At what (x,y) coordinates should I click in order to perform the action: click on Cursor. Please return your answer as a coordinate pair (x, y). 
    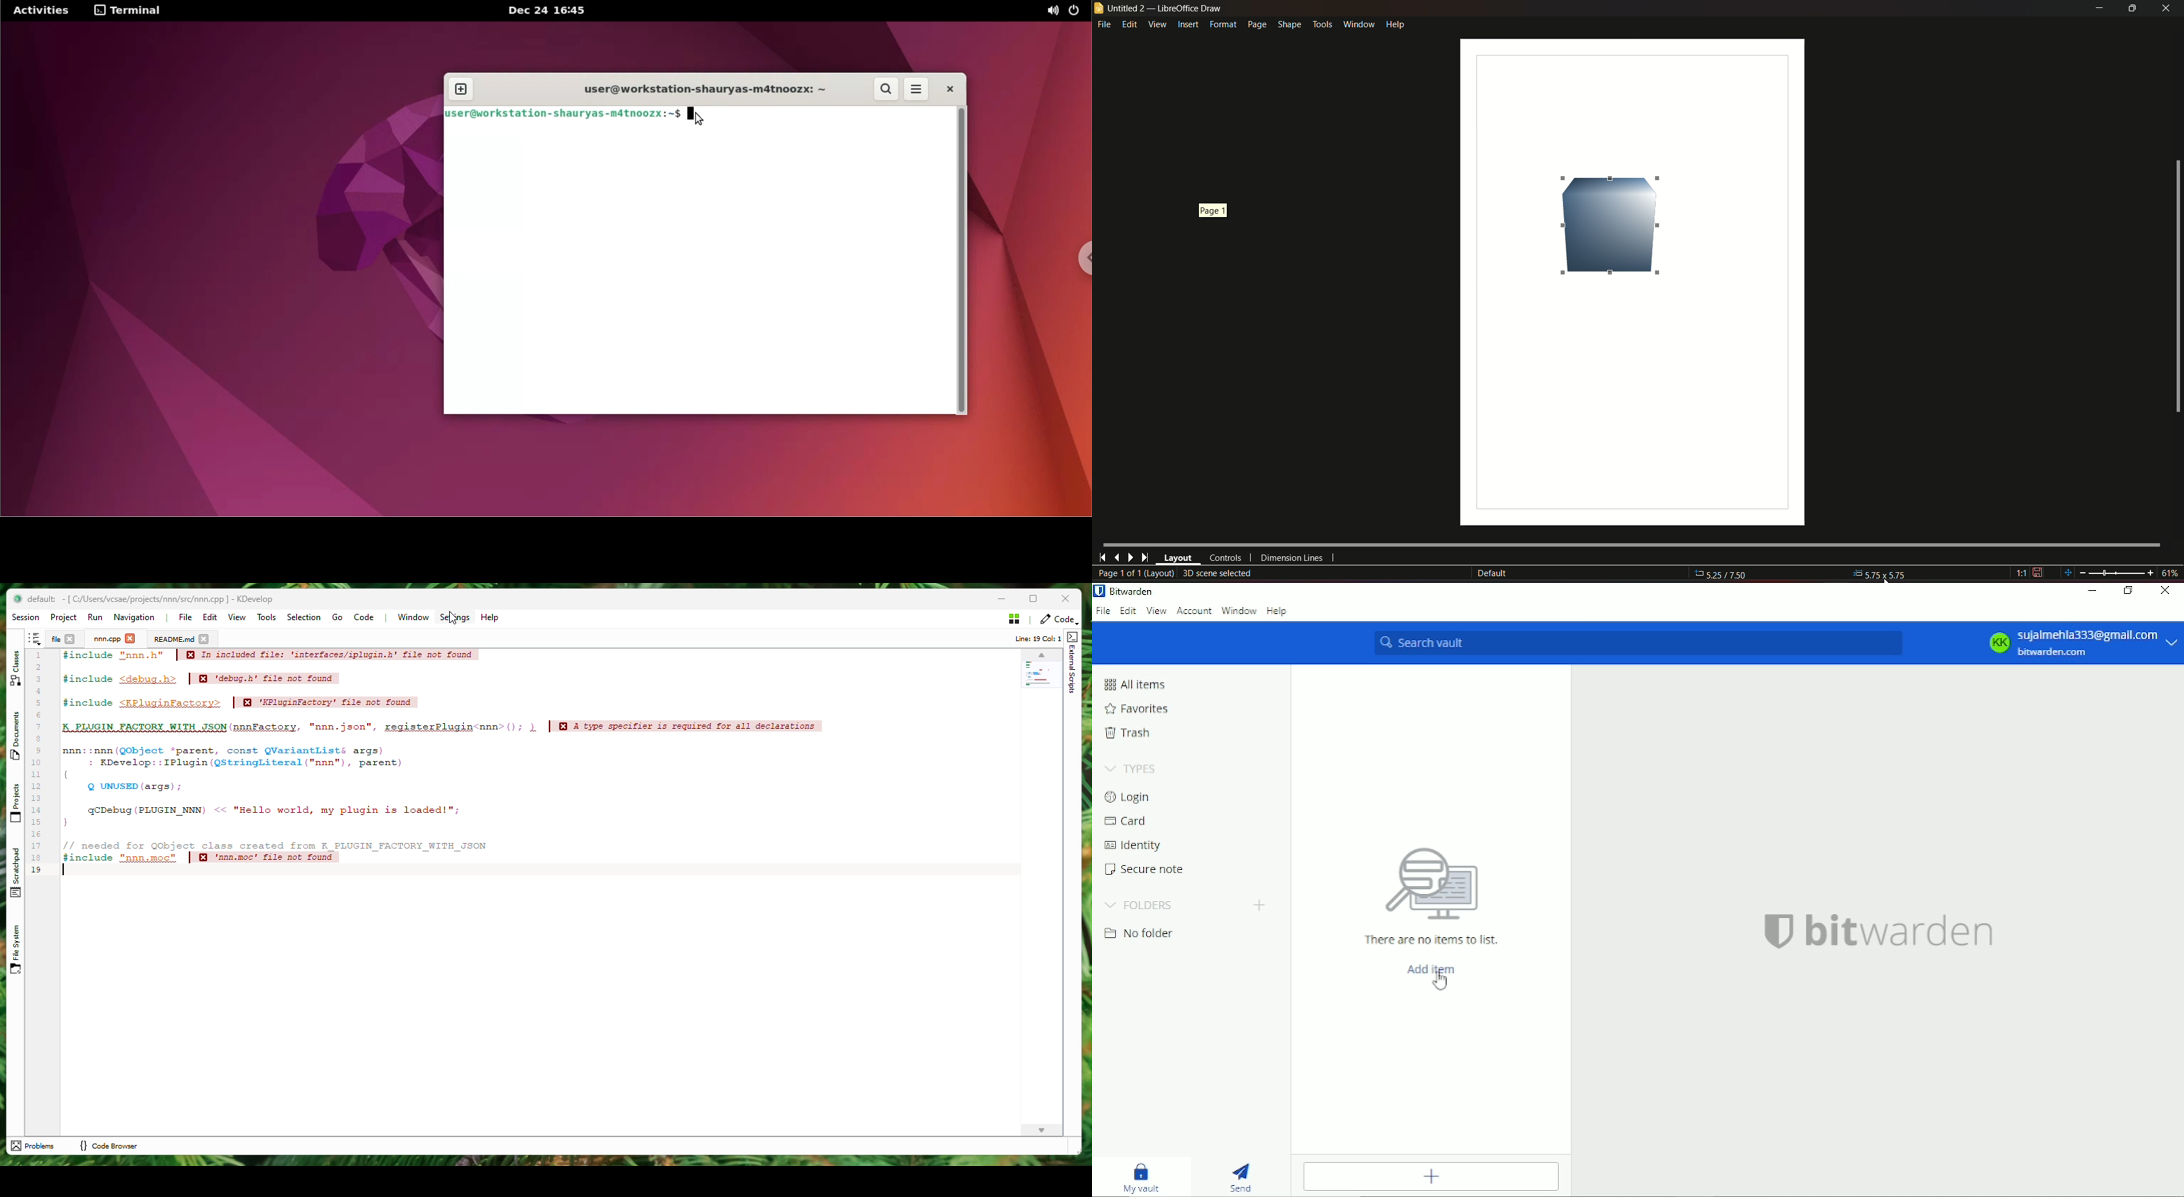
    Looking at the image, I should click on (1885, 577).